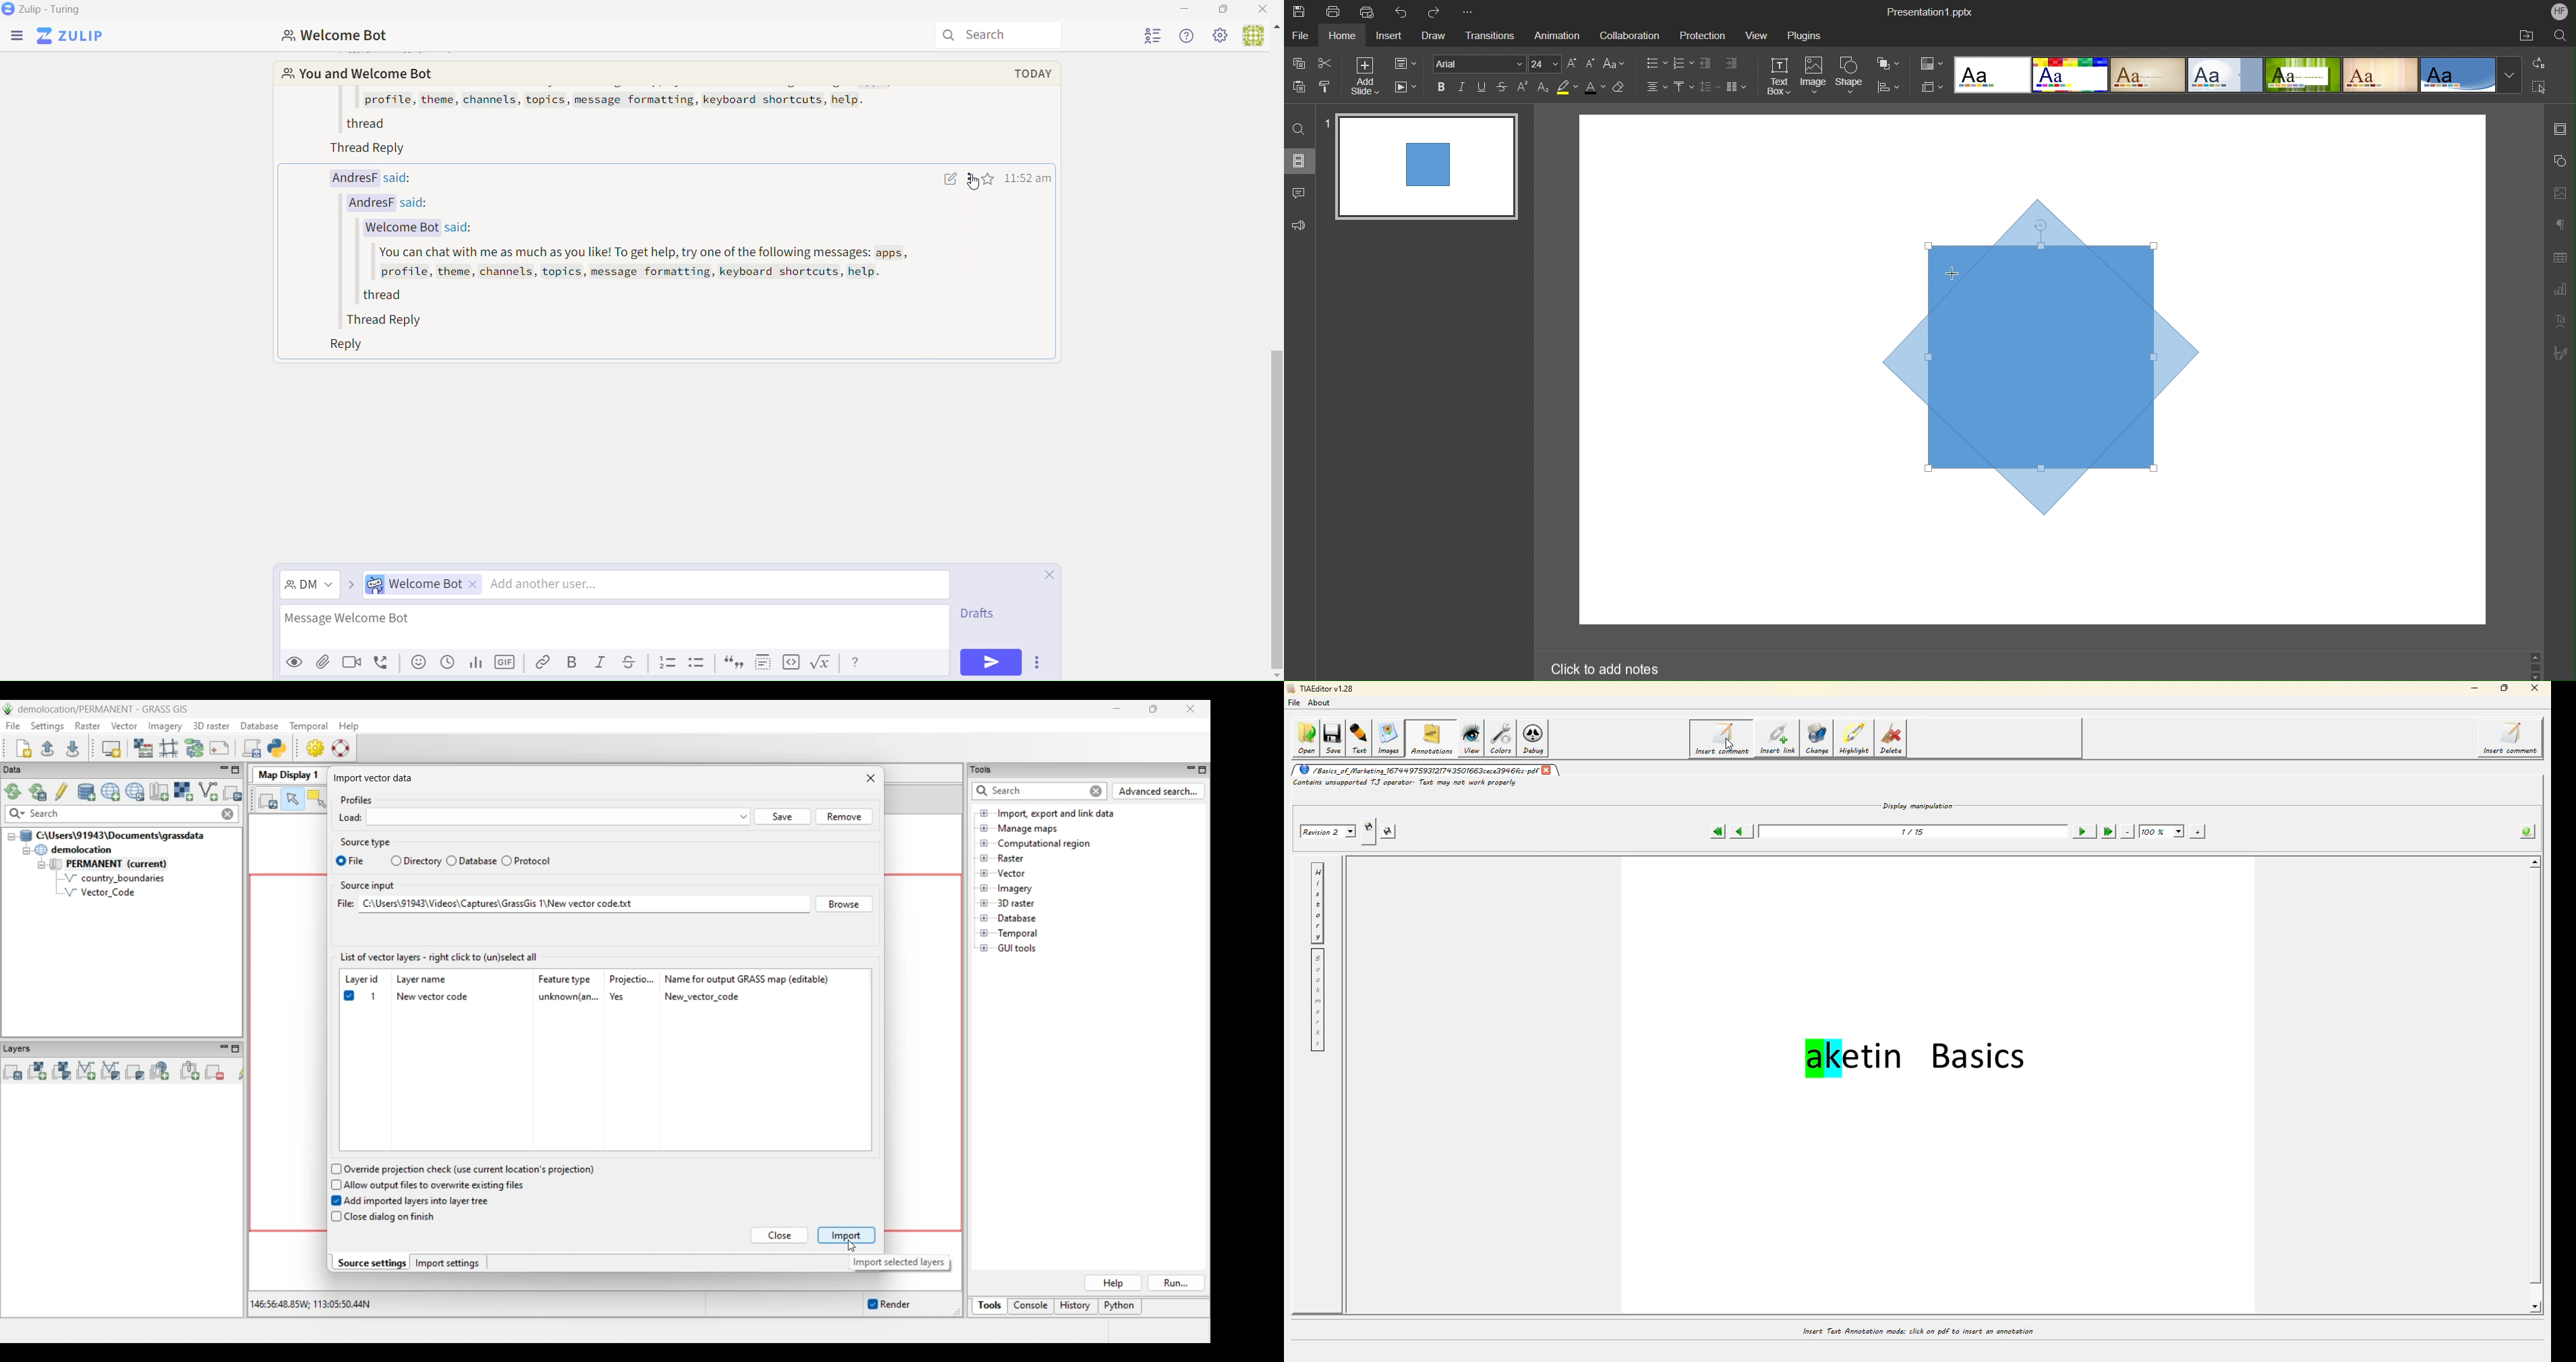 The image size is (2576, 1372). I want to click on Font Size, so click(1544, 65).